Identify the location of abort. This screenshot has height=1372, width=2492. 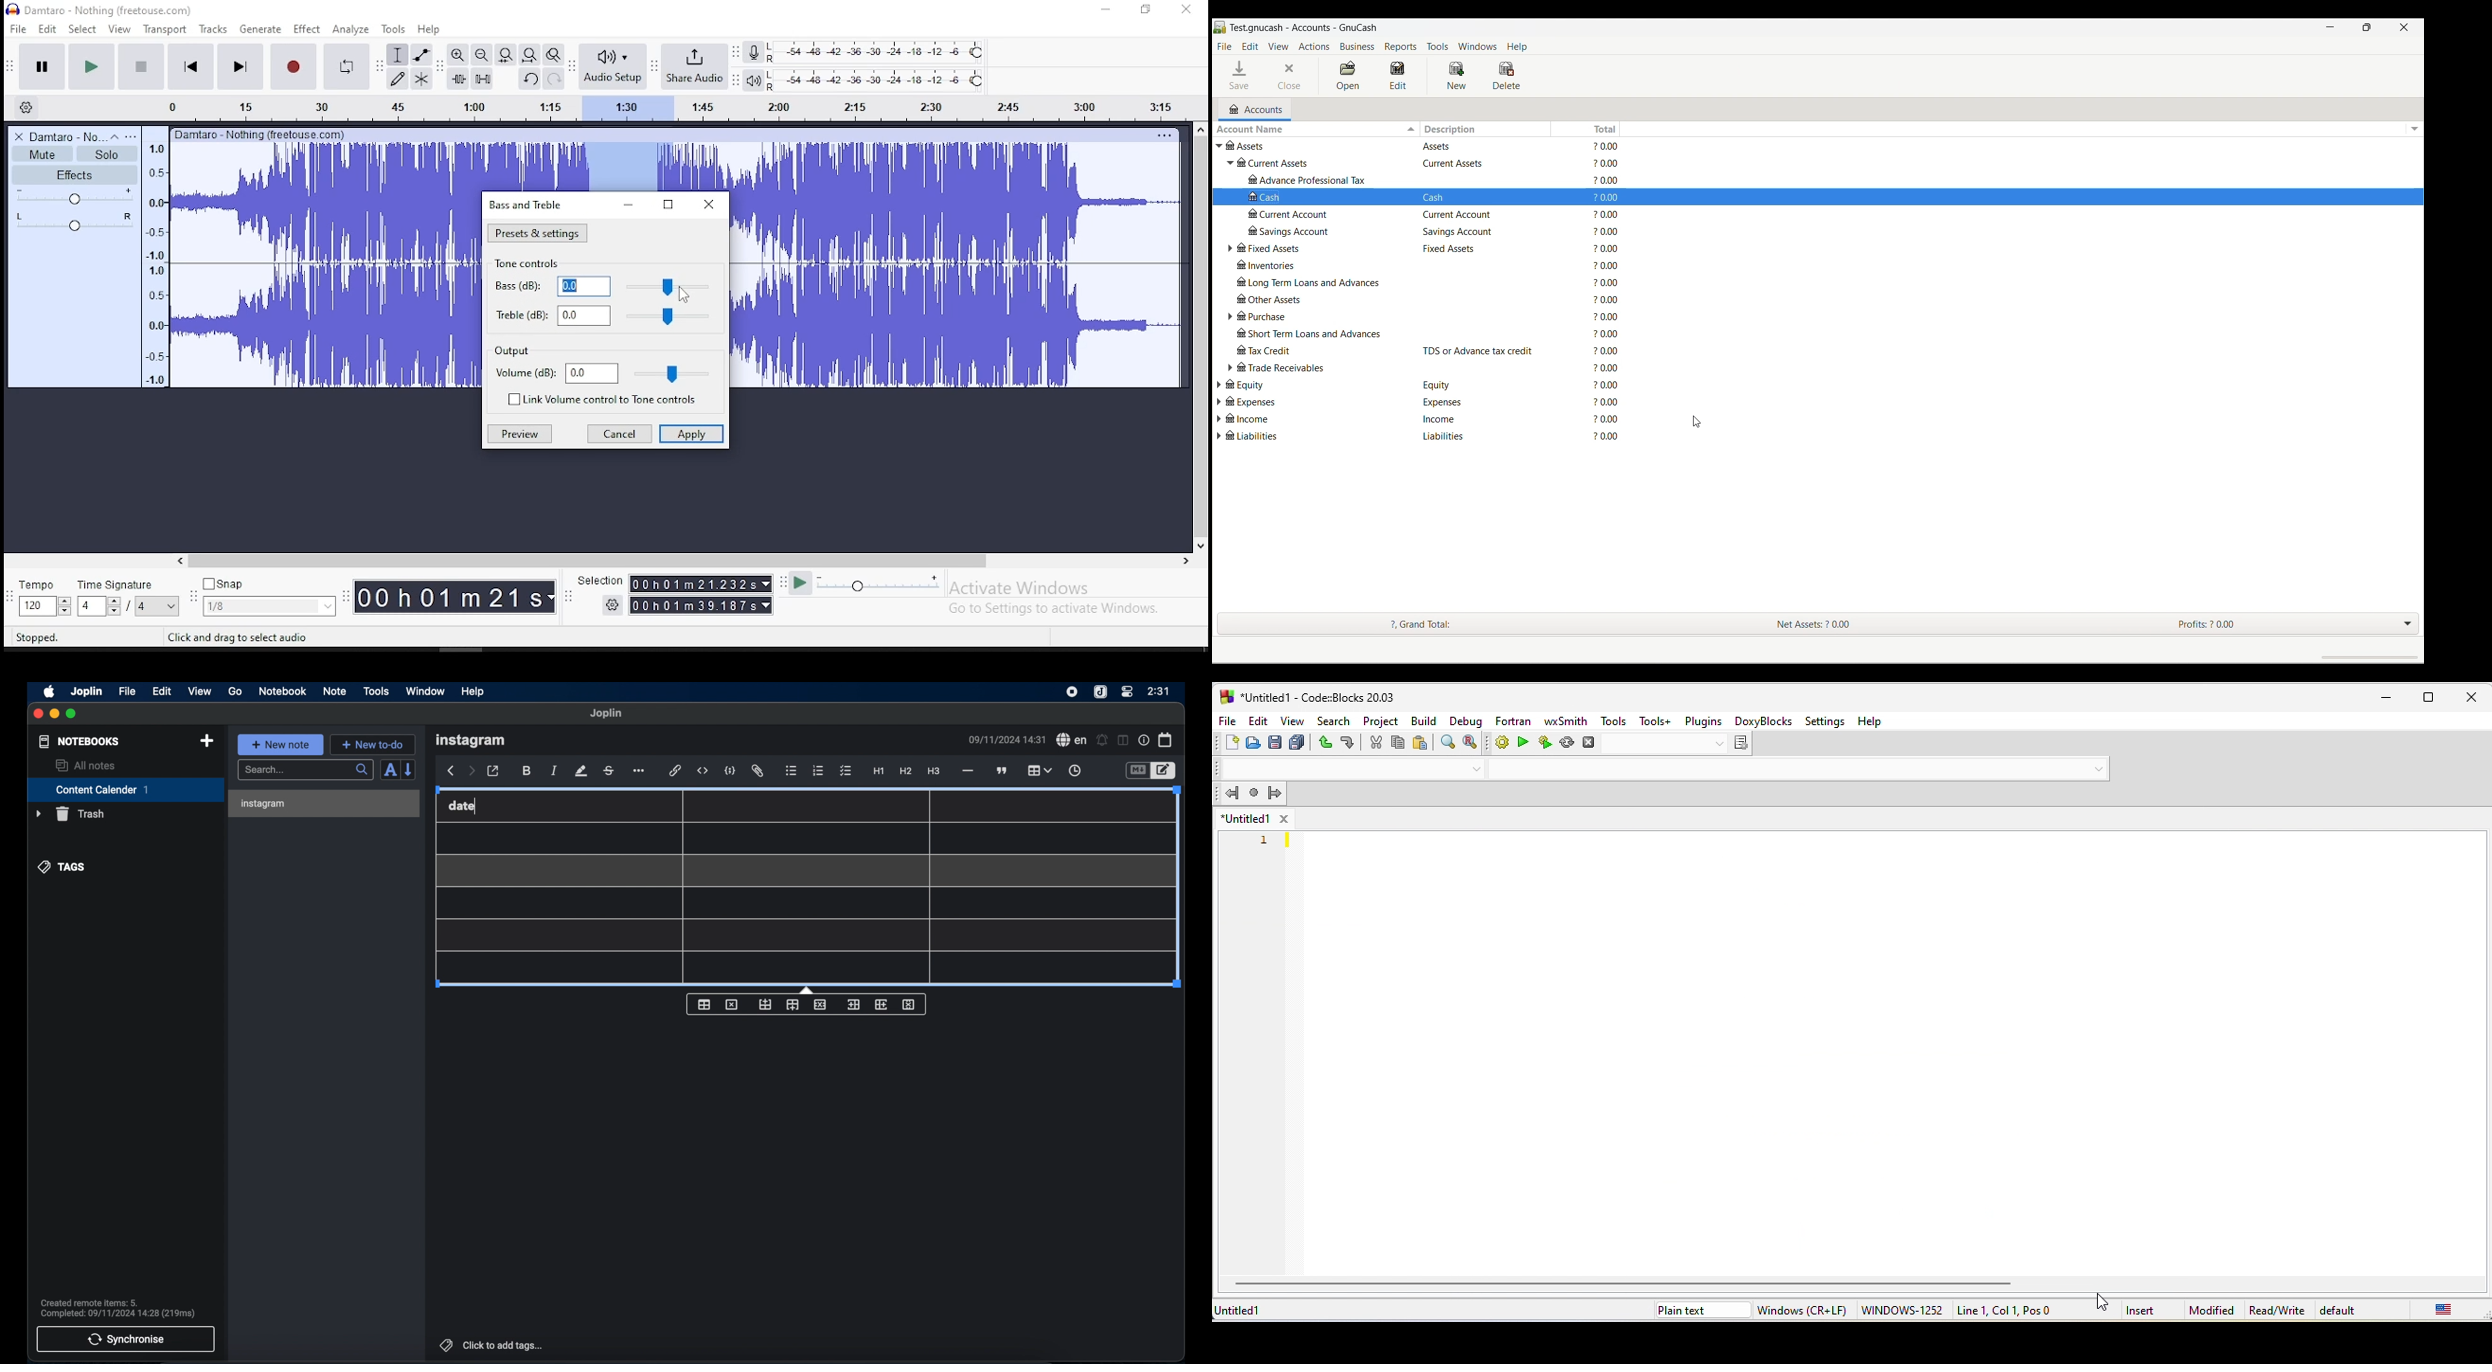
(1587, 742).